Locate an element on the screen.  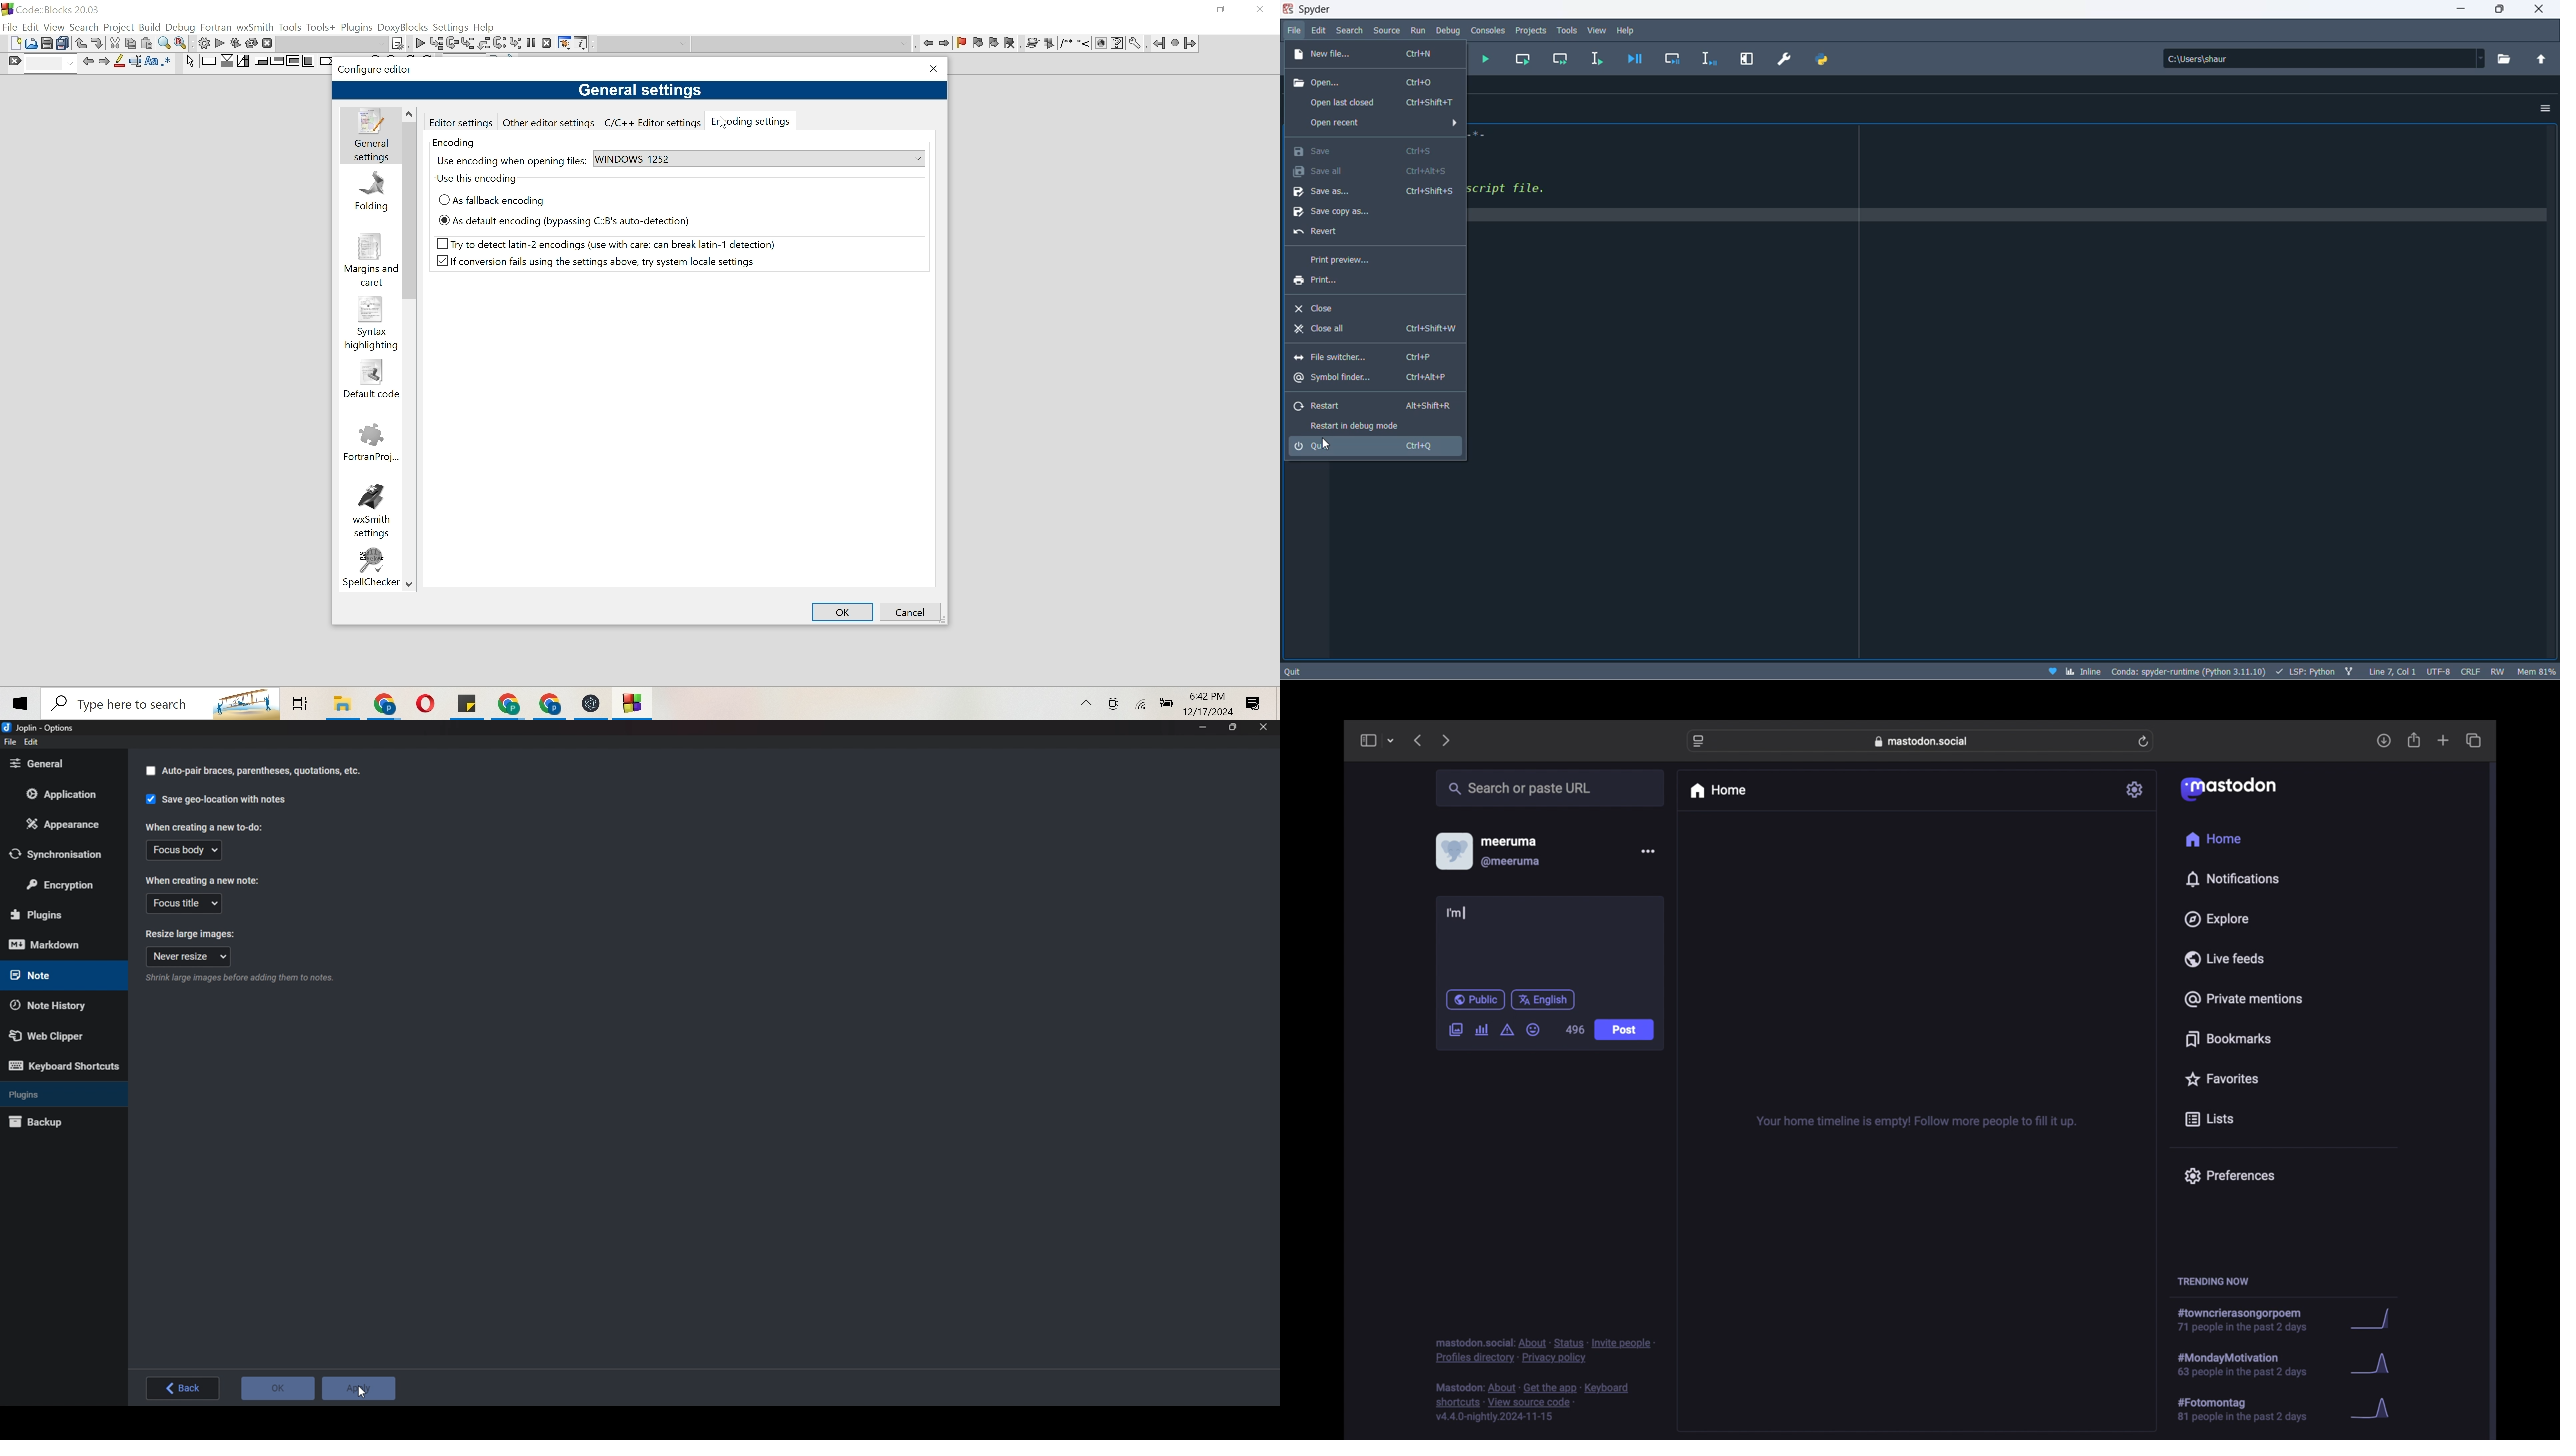
print is located at coordinates (1375, 283).